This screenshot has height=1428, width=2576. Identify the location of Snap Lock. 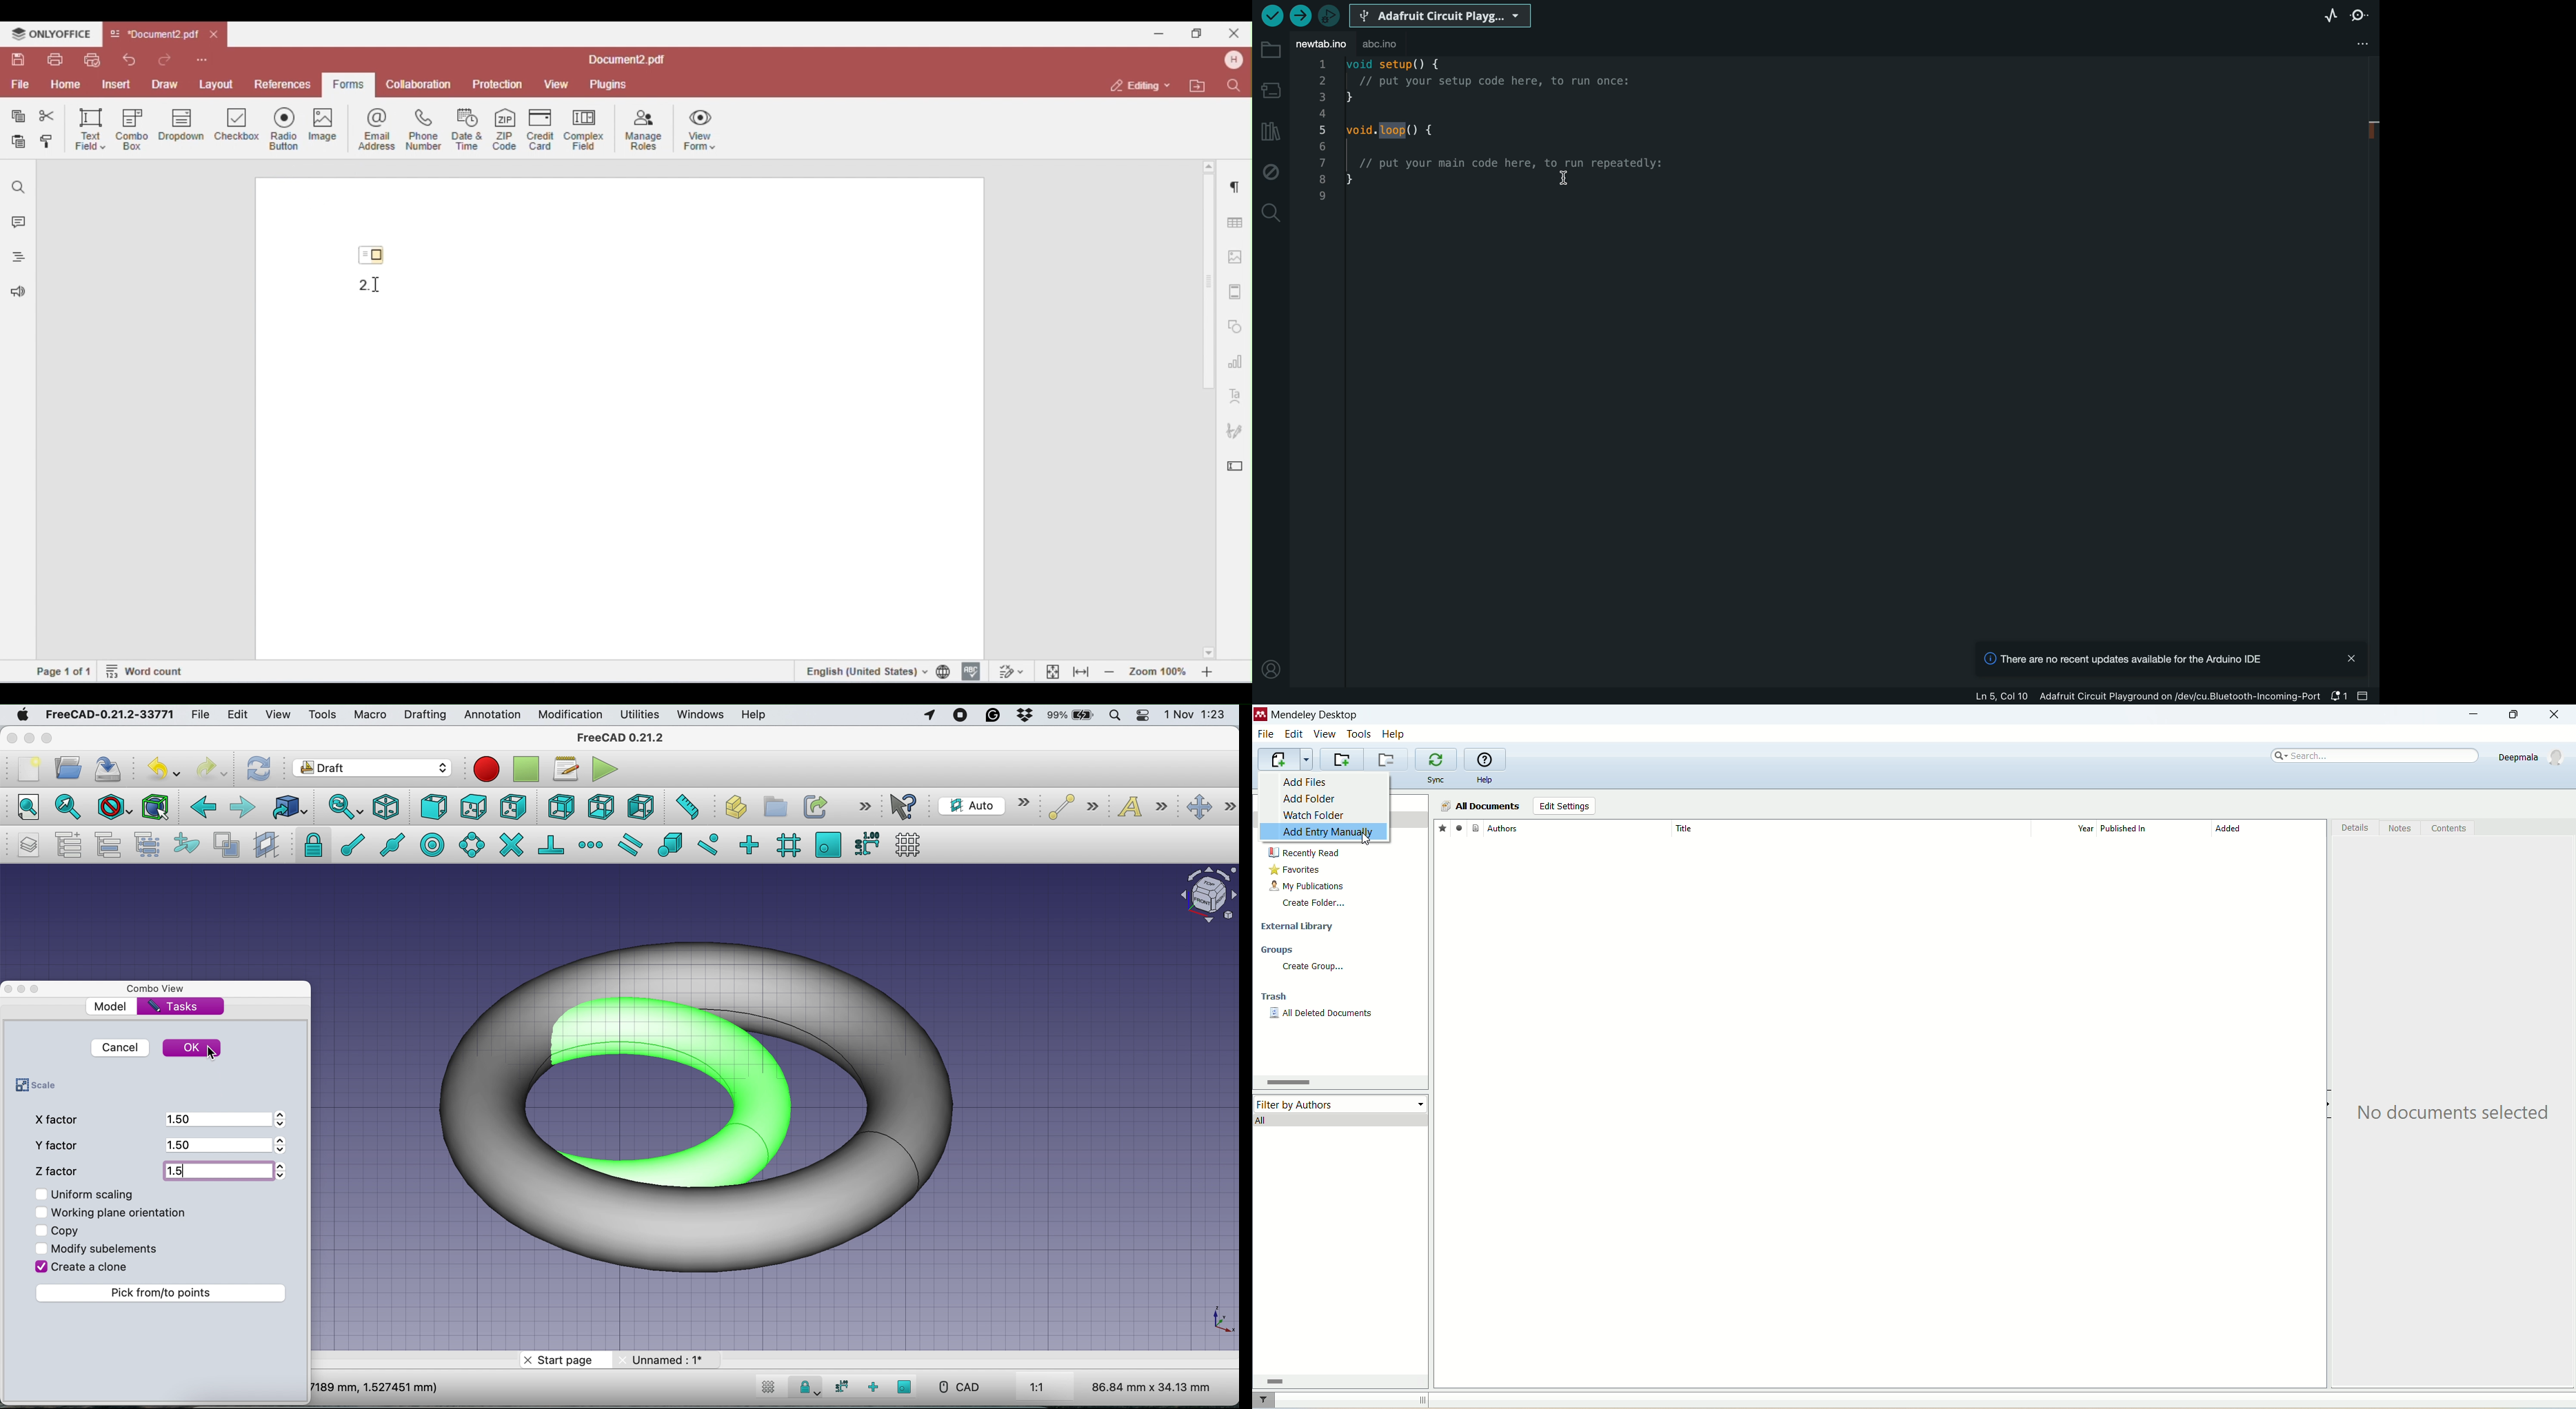
(808, 1387).